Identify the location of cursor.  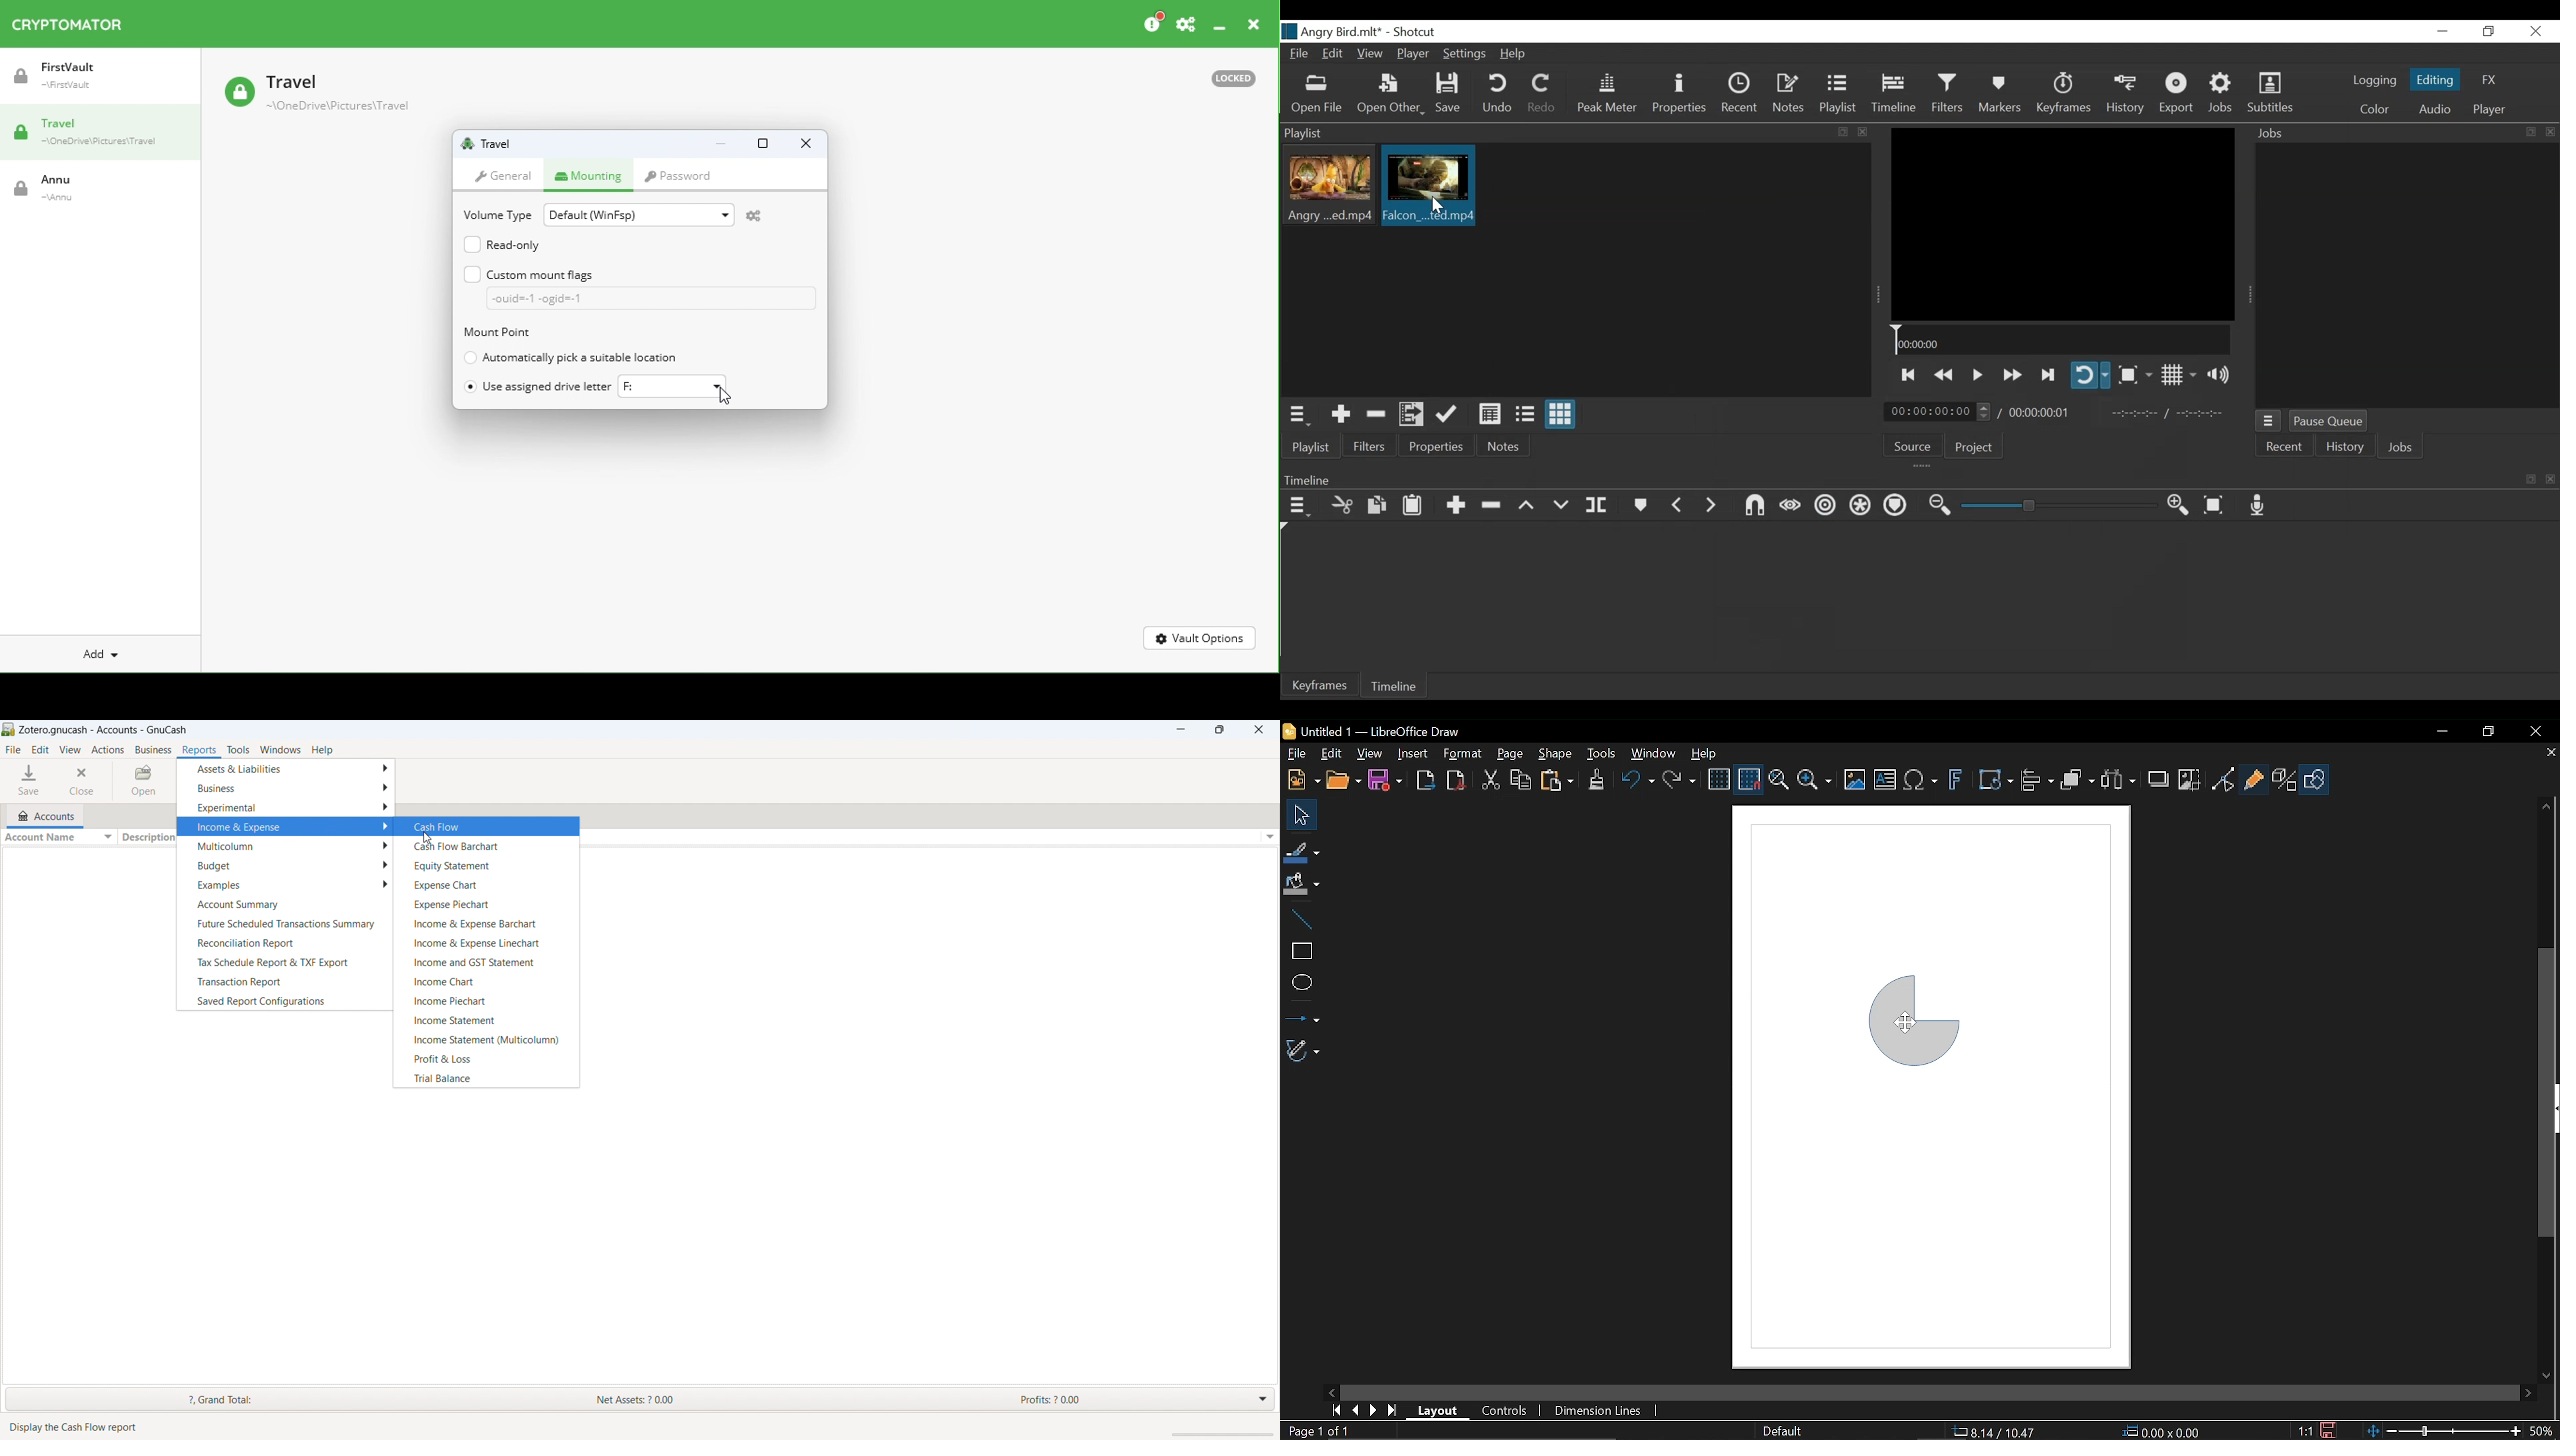
(1906, 1021).